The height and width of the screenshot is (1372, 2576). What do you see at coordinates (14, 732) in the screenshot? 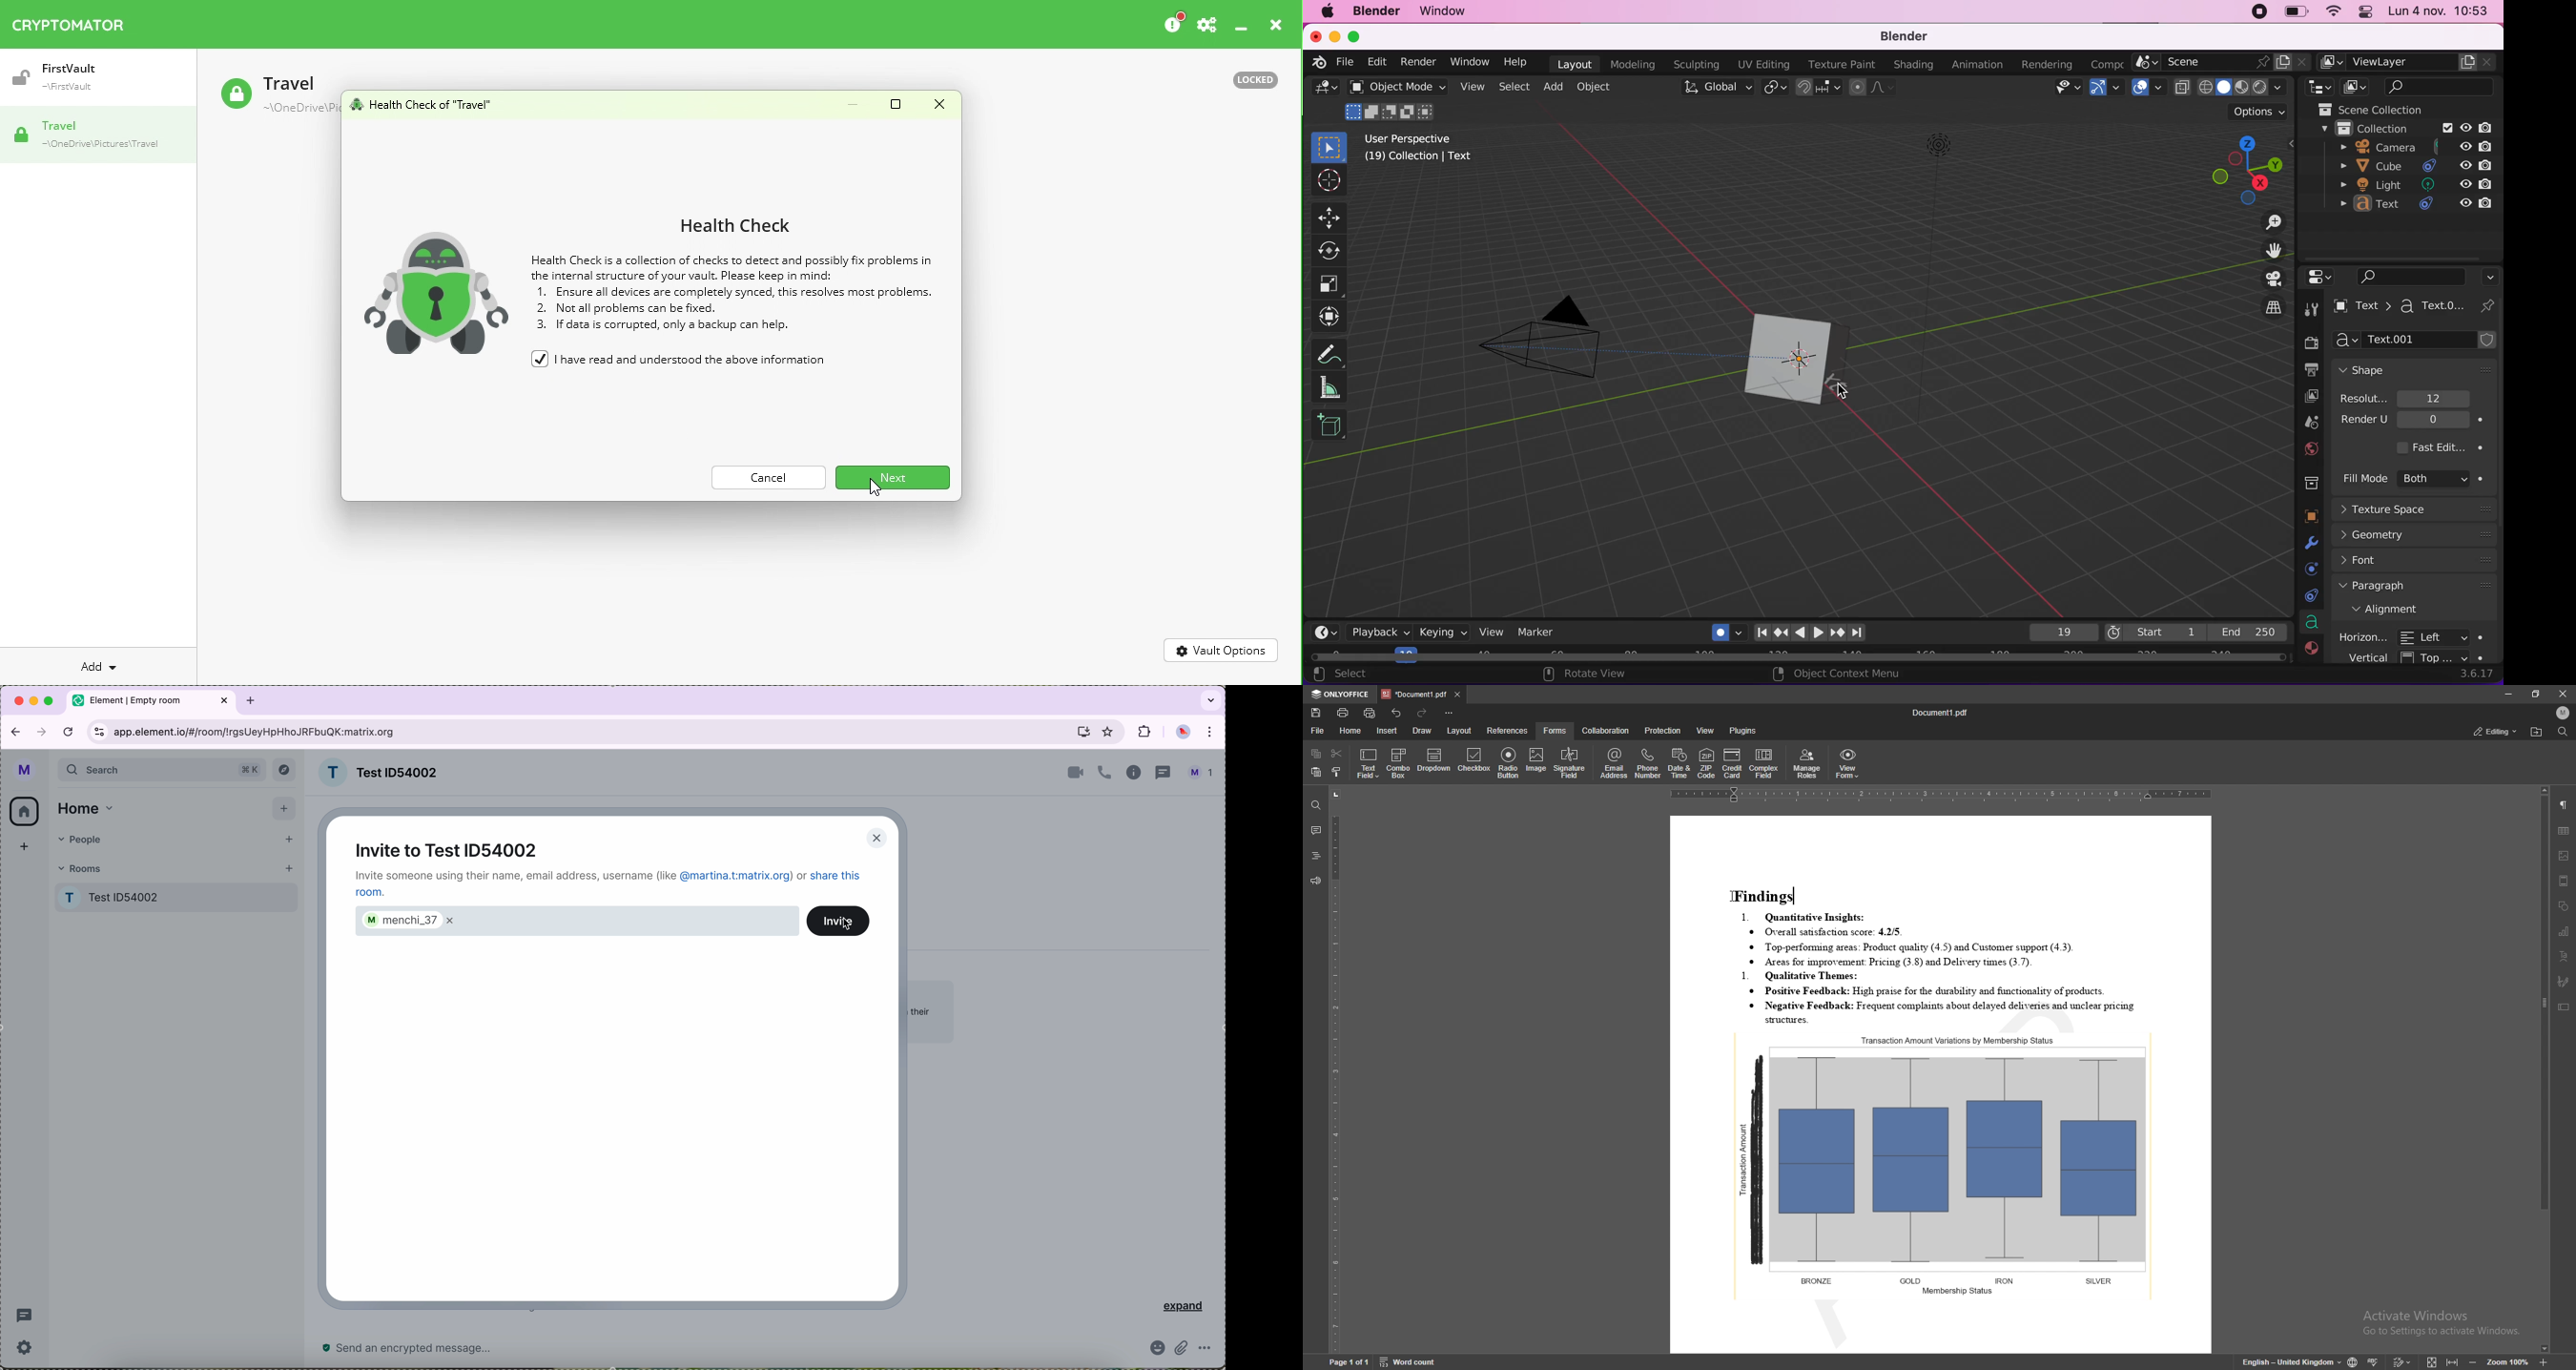
I see `navigate back` at bounding box center [14, 732].